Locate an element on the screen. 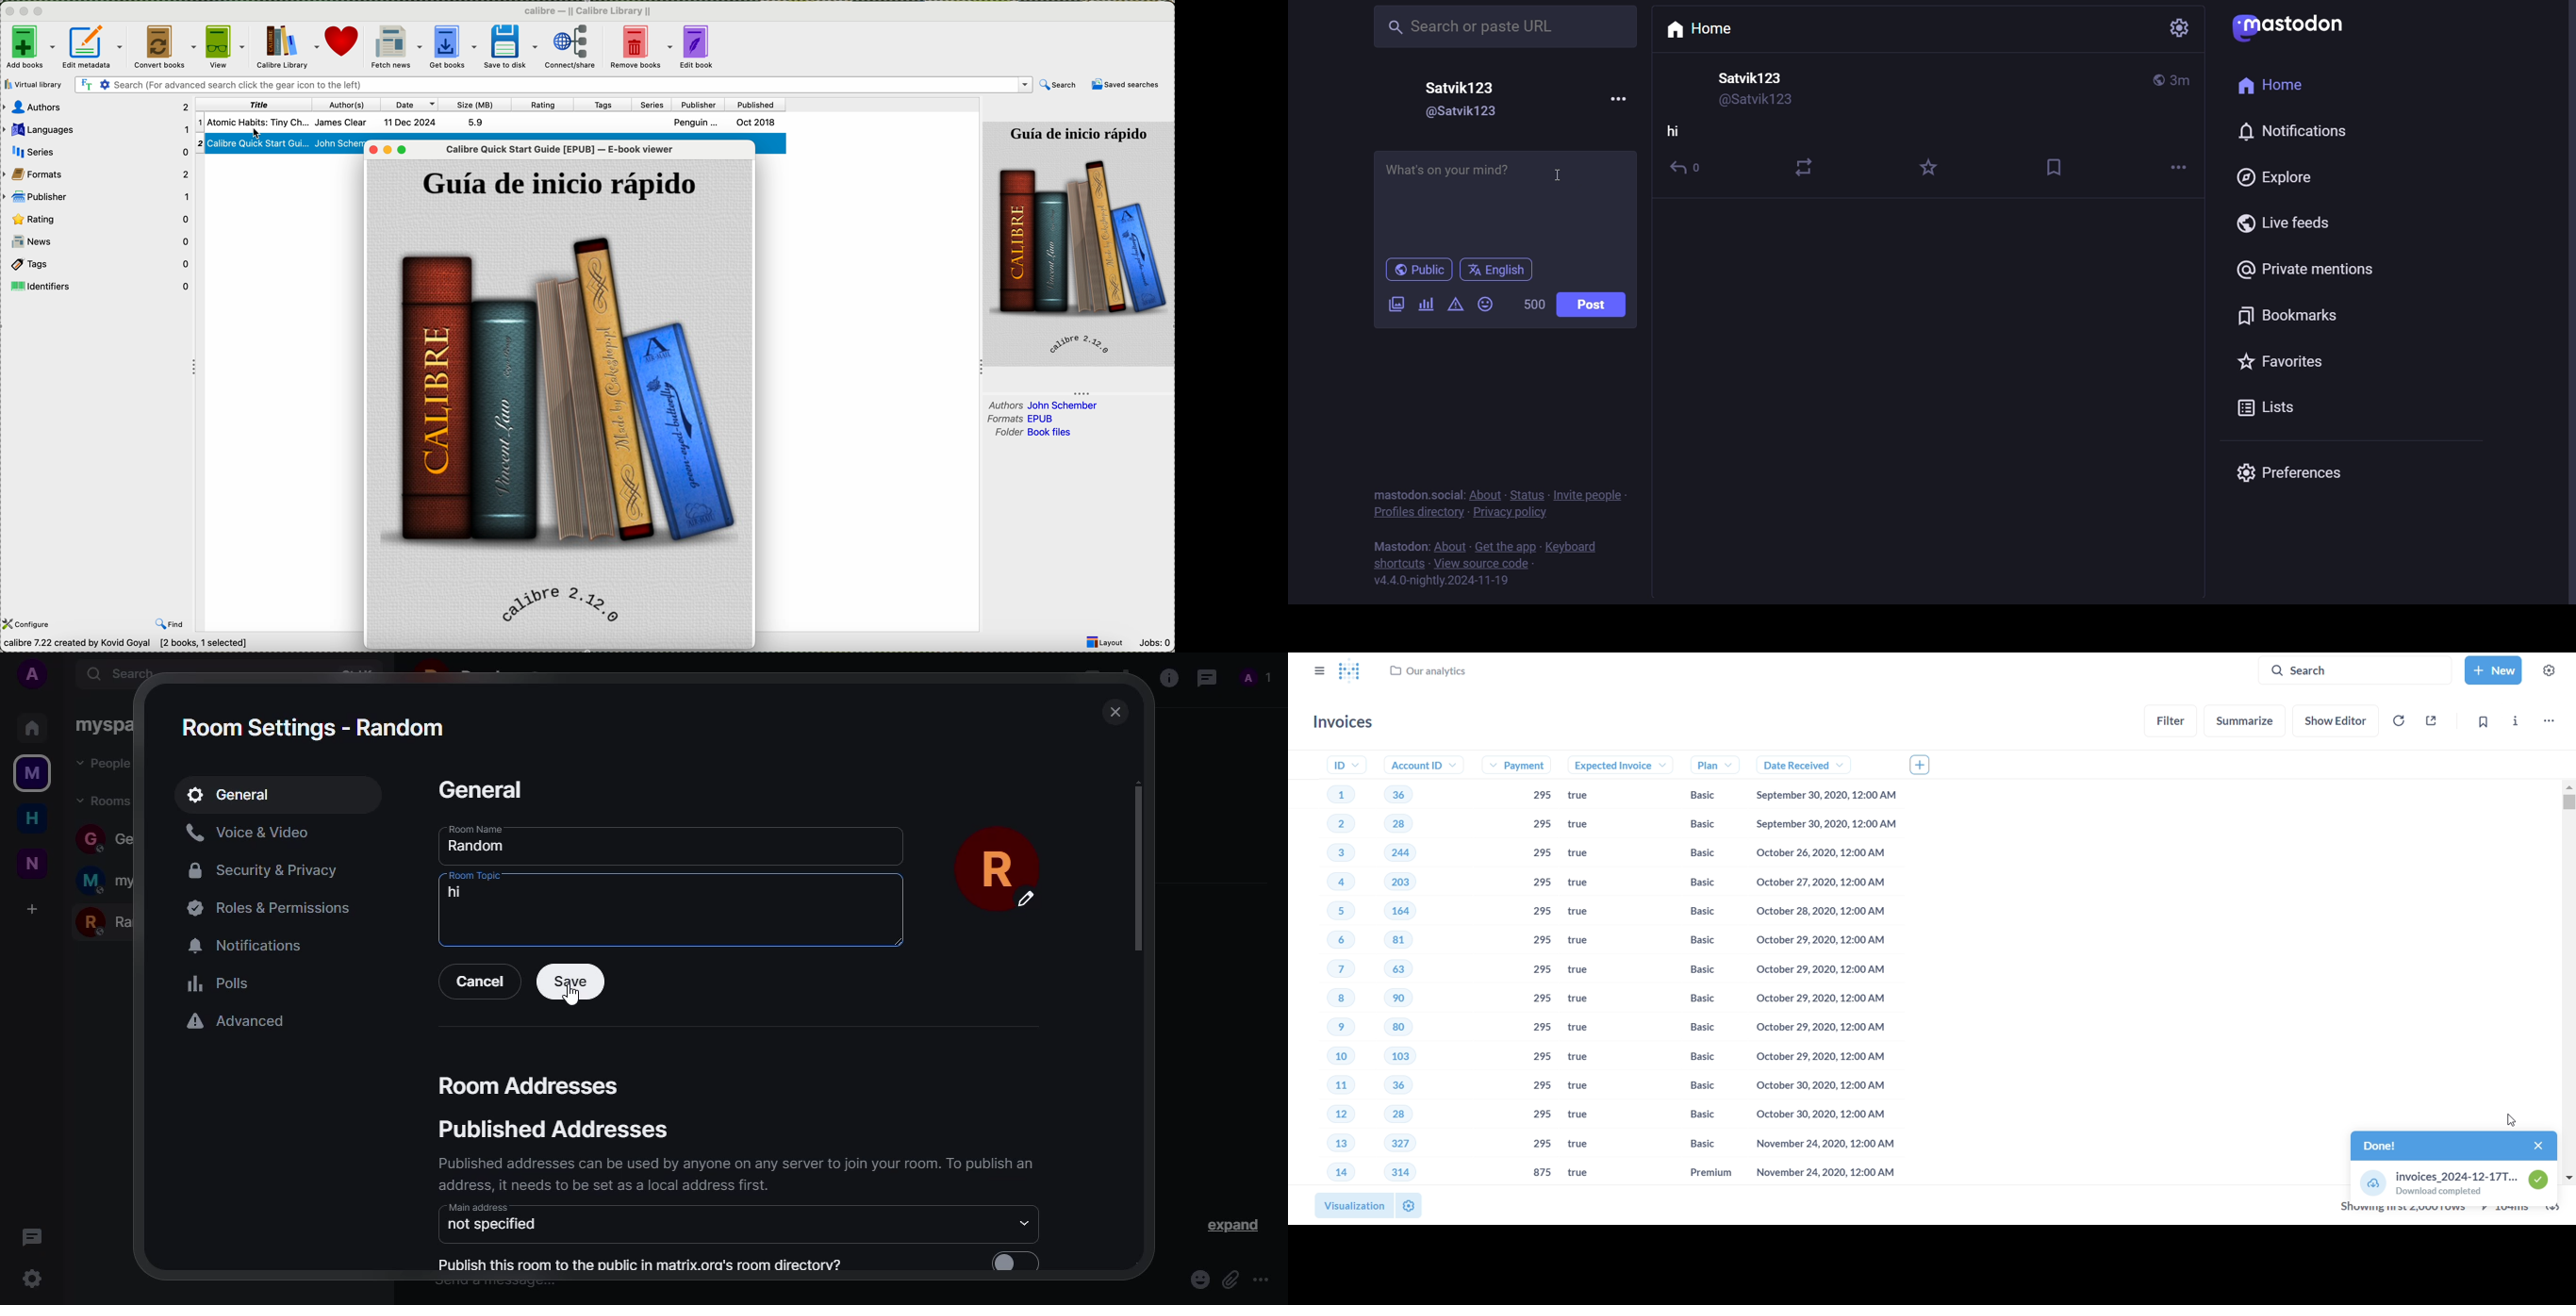 This screenshot has height=1316, width=2576. true is located at coordinates (1588, 940).